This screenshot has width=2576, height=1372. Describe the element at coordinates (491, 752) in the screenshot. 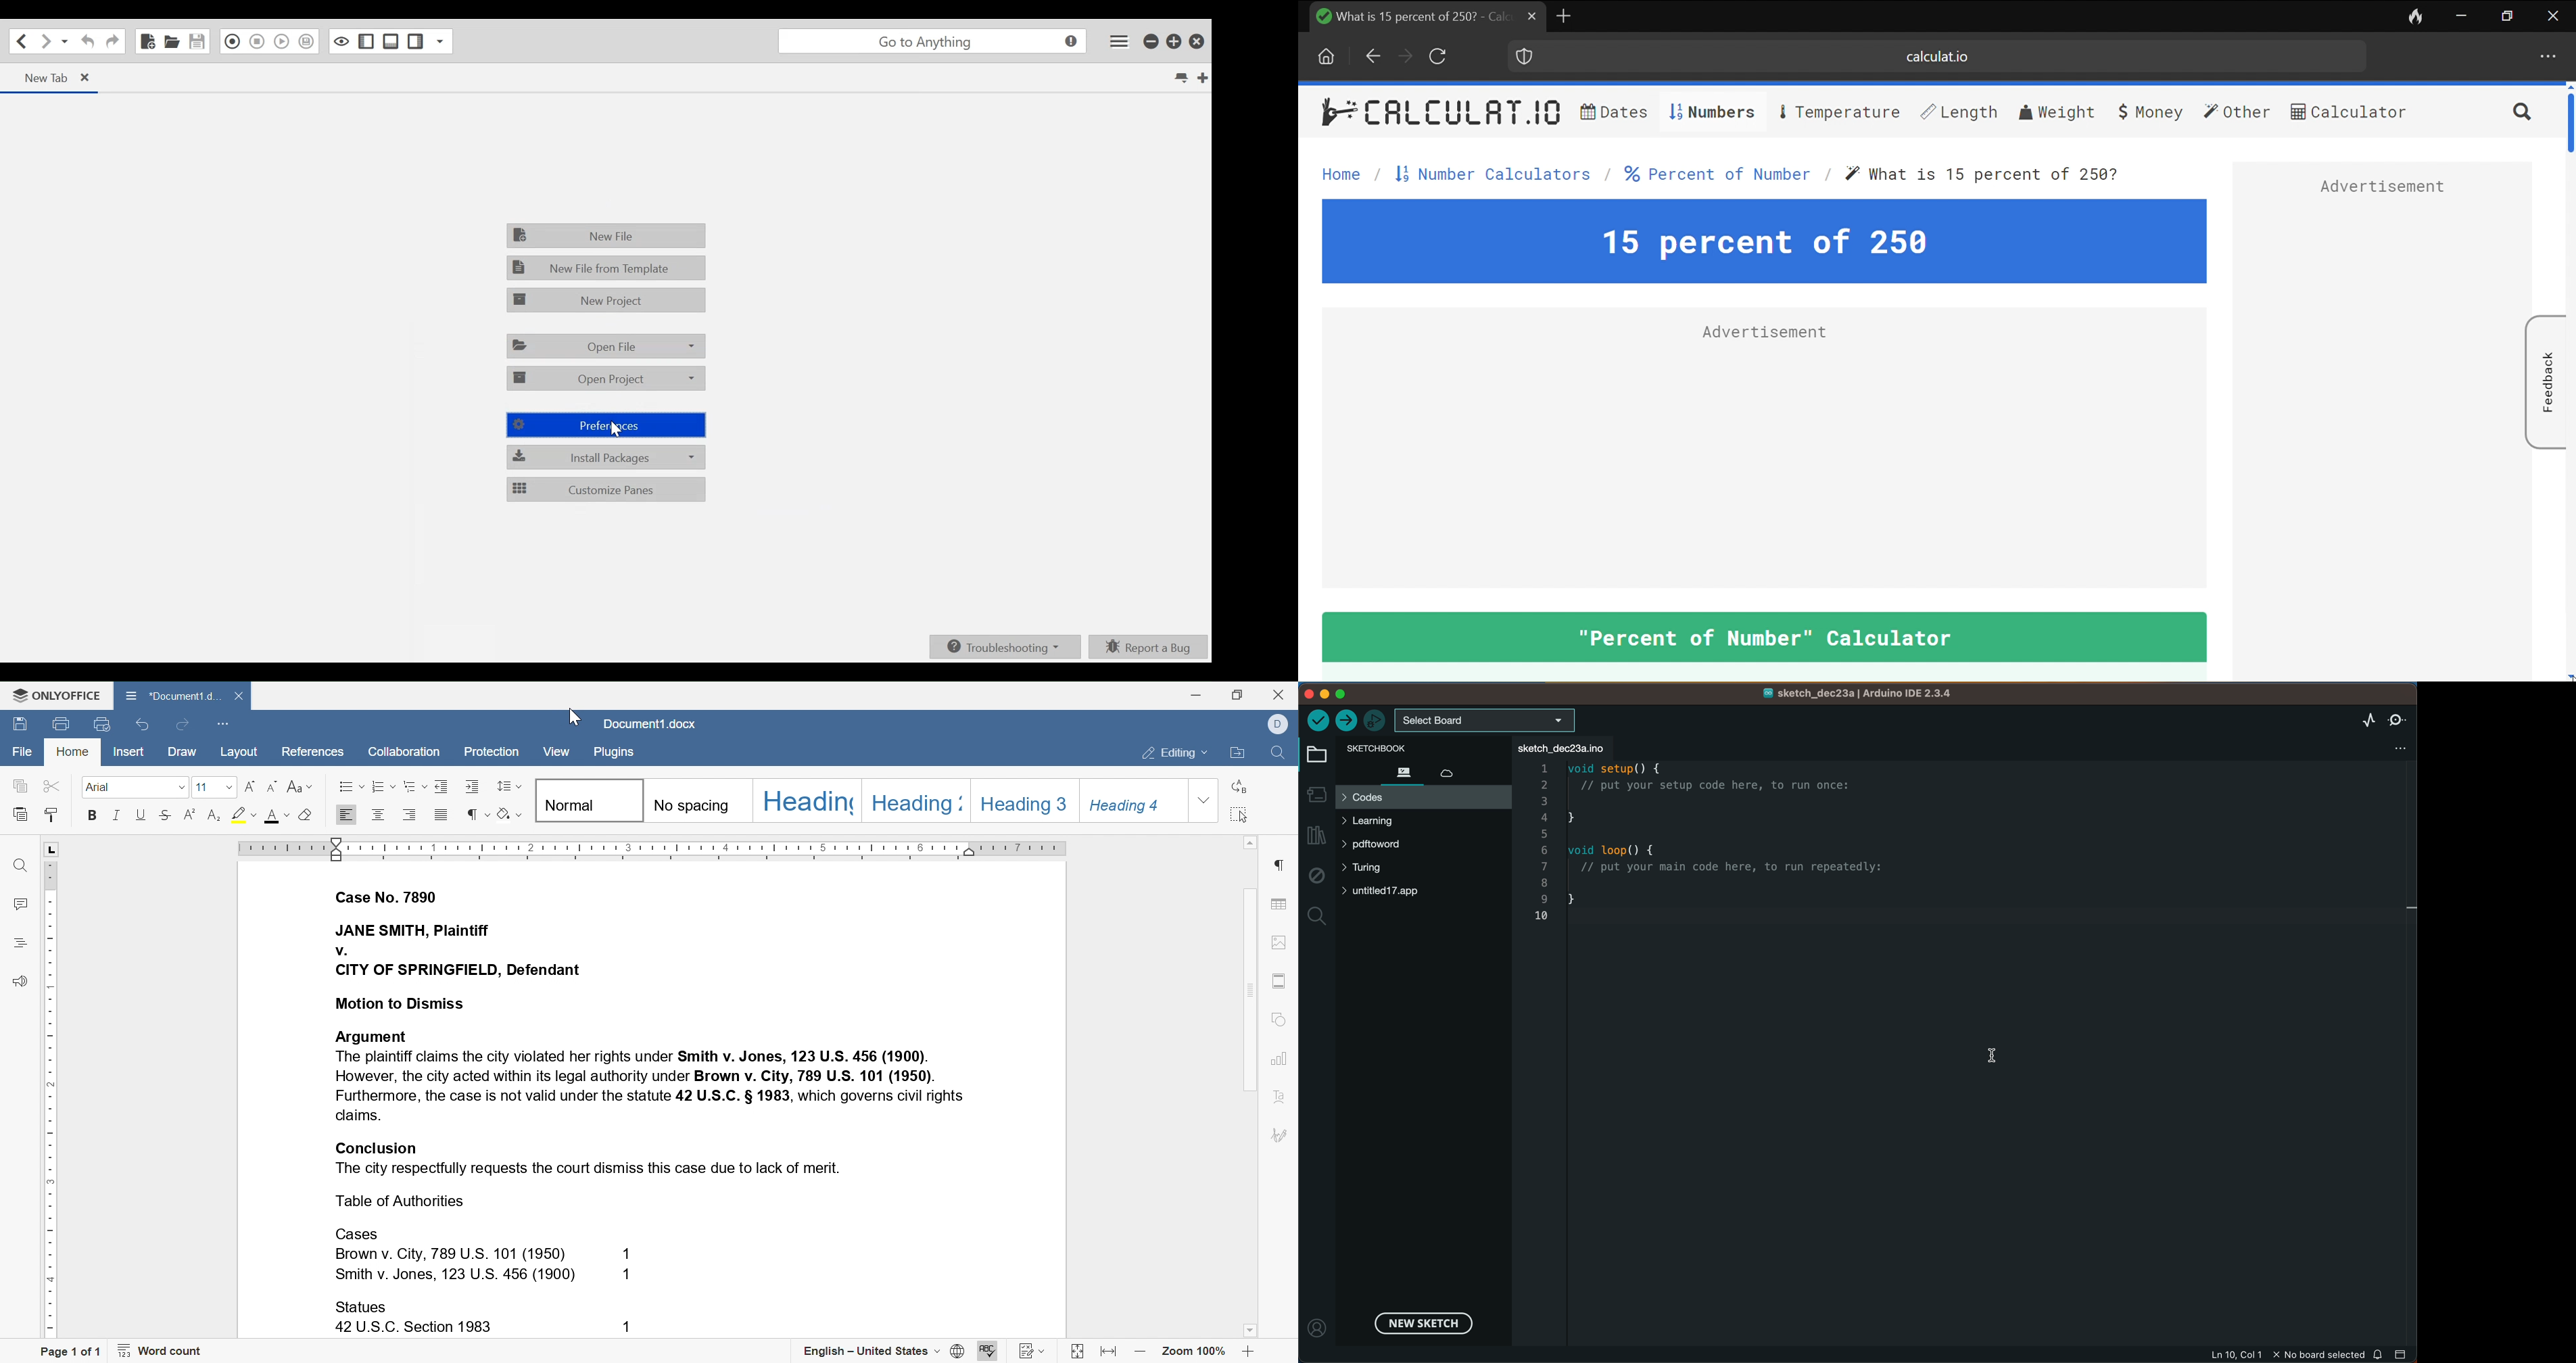

I see `protection` at that location.